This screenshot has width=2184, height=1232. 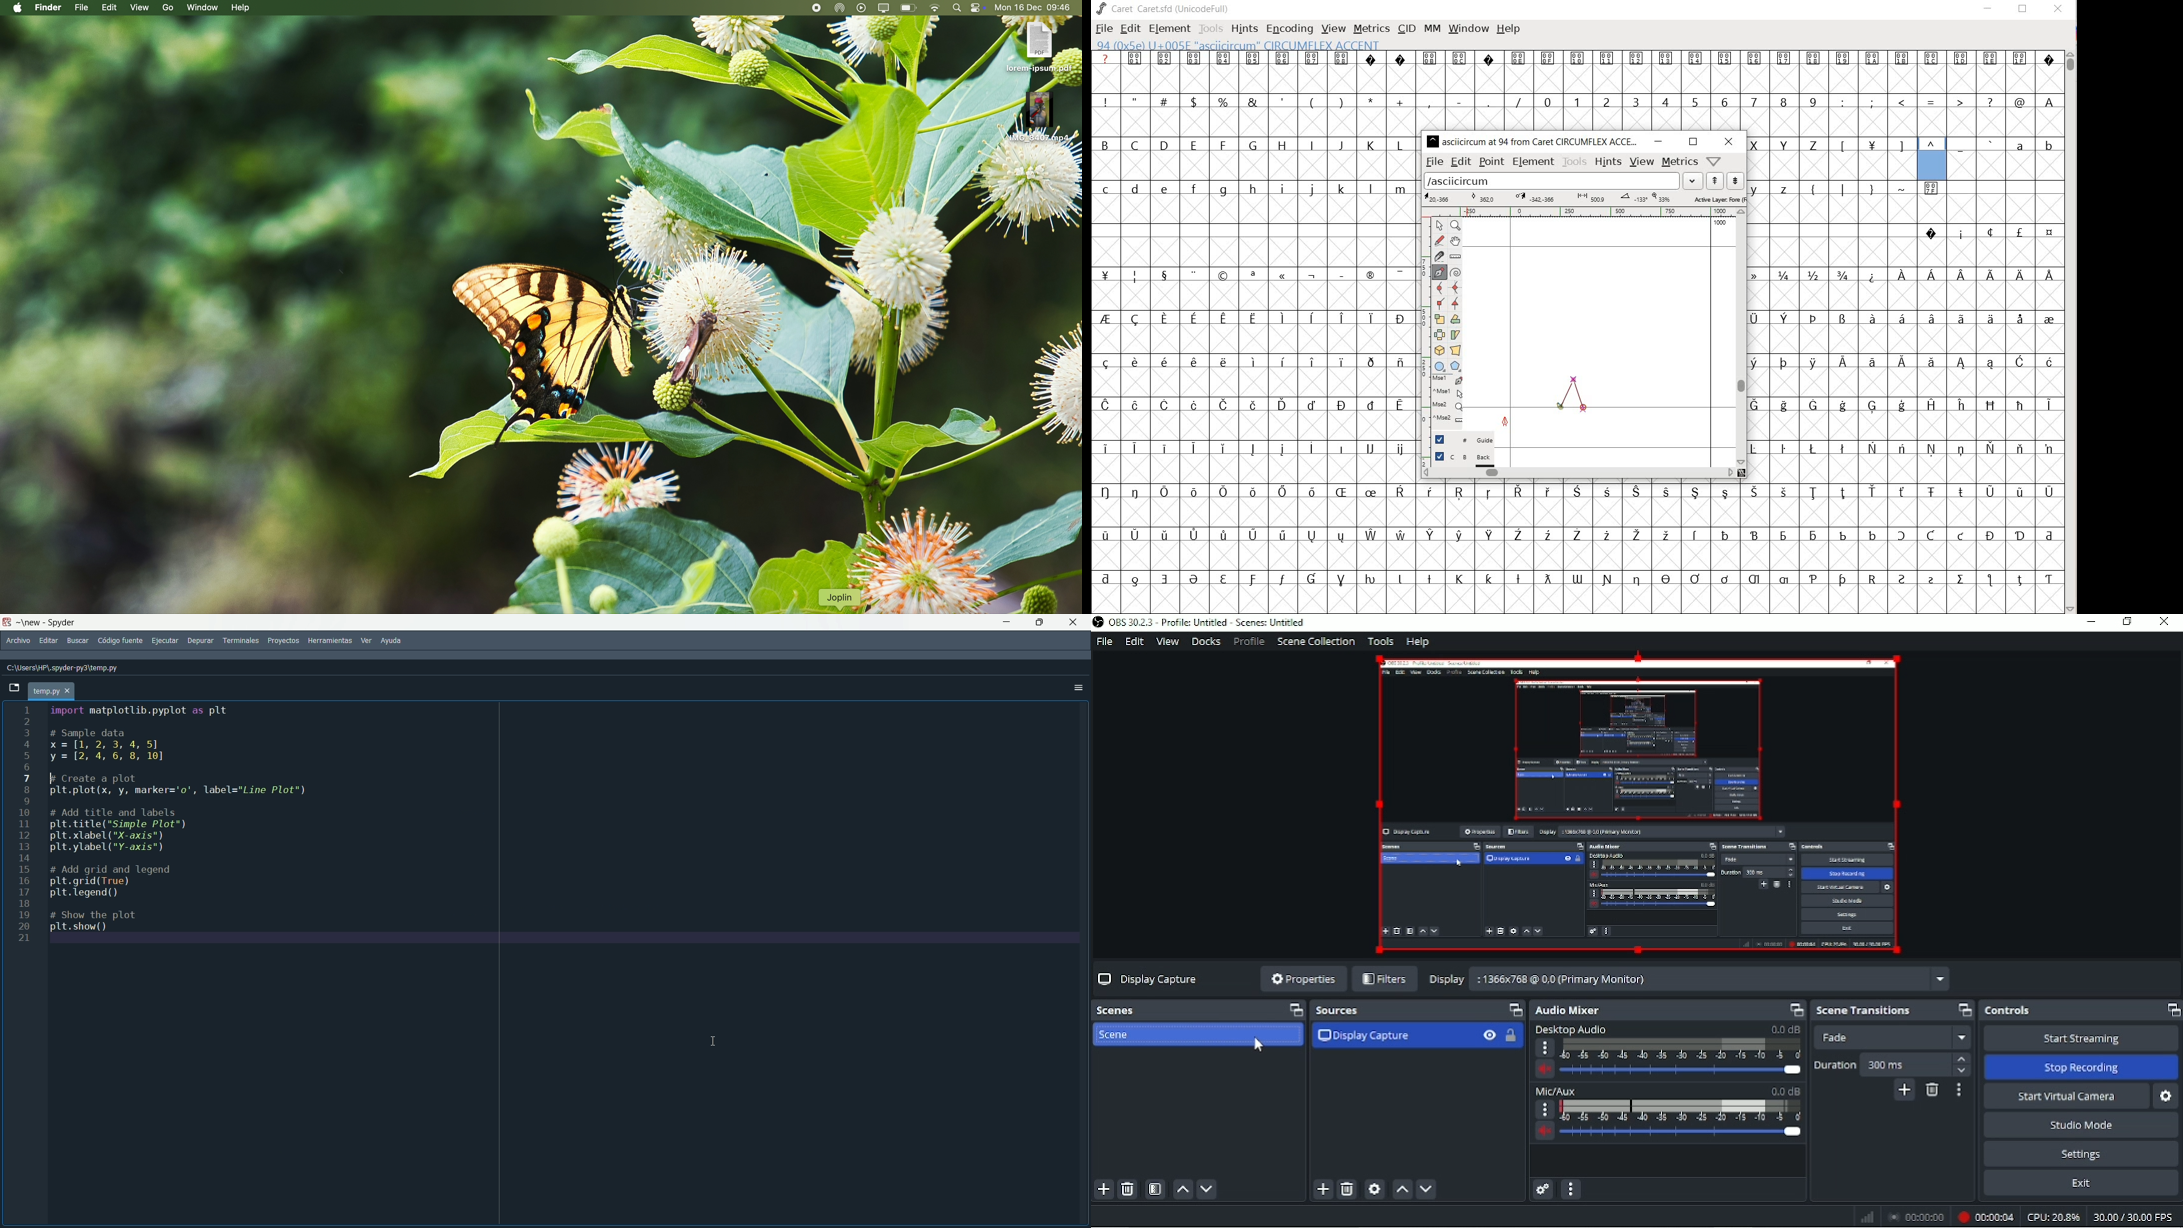 I want to click on Audio mixer menu, so click(x=1572, y=1189).